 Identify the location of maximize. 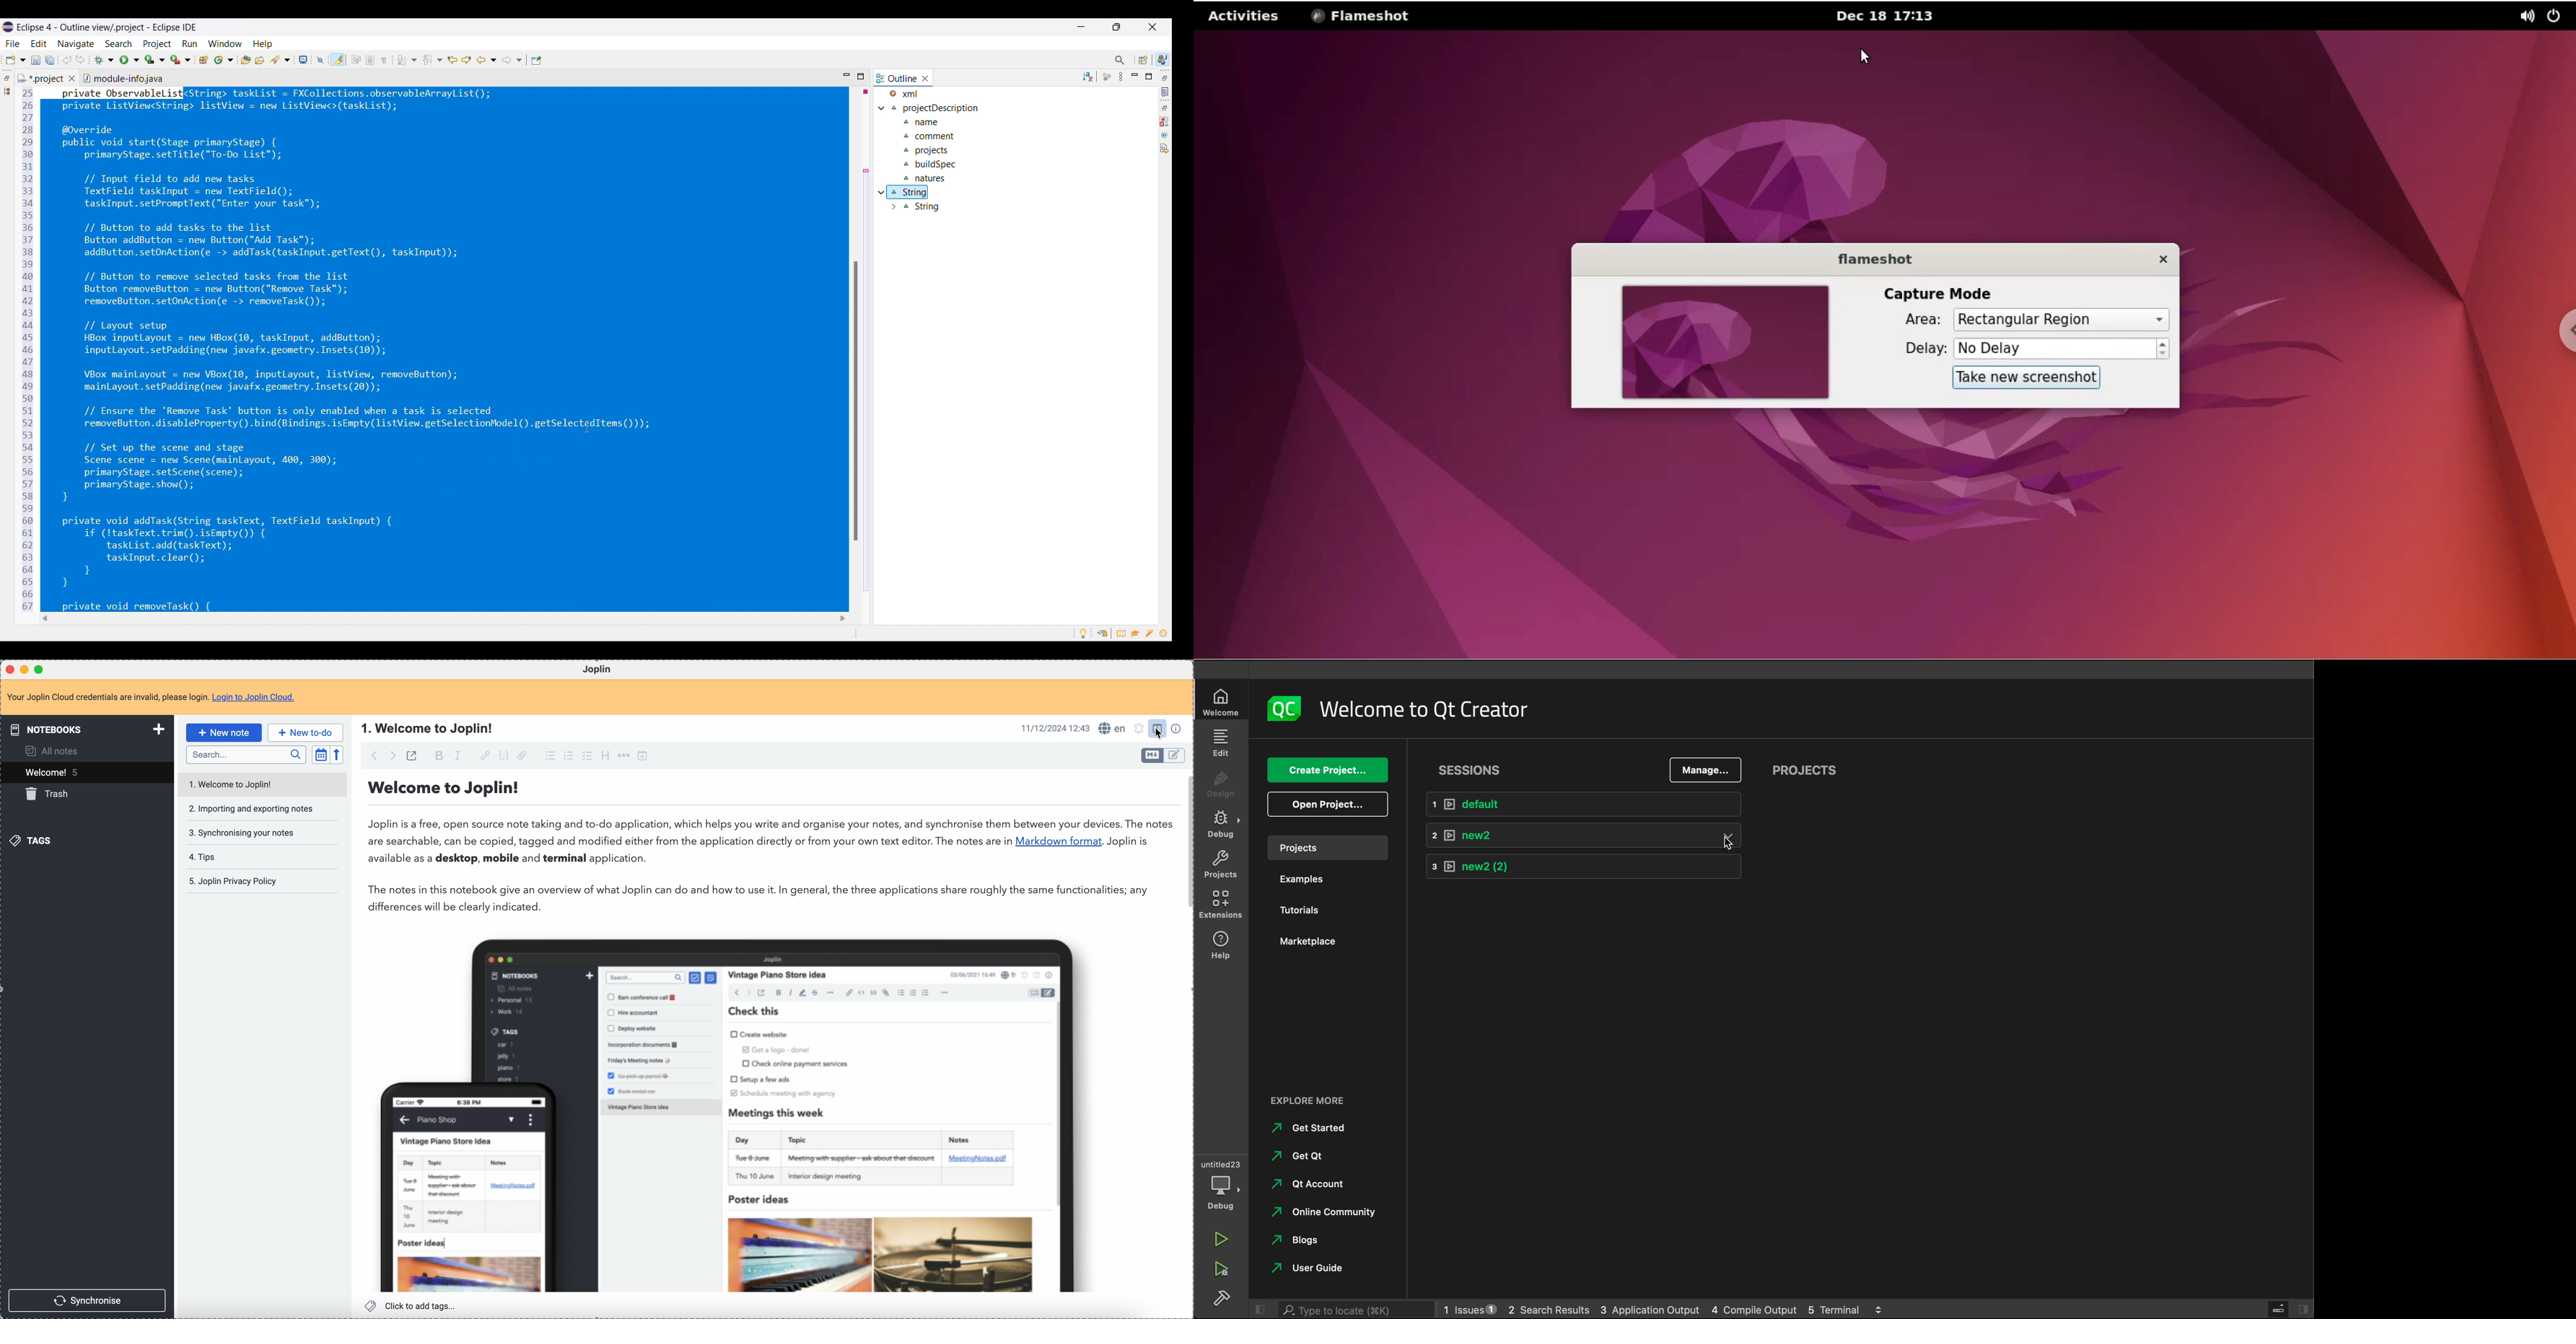
(41, 670).